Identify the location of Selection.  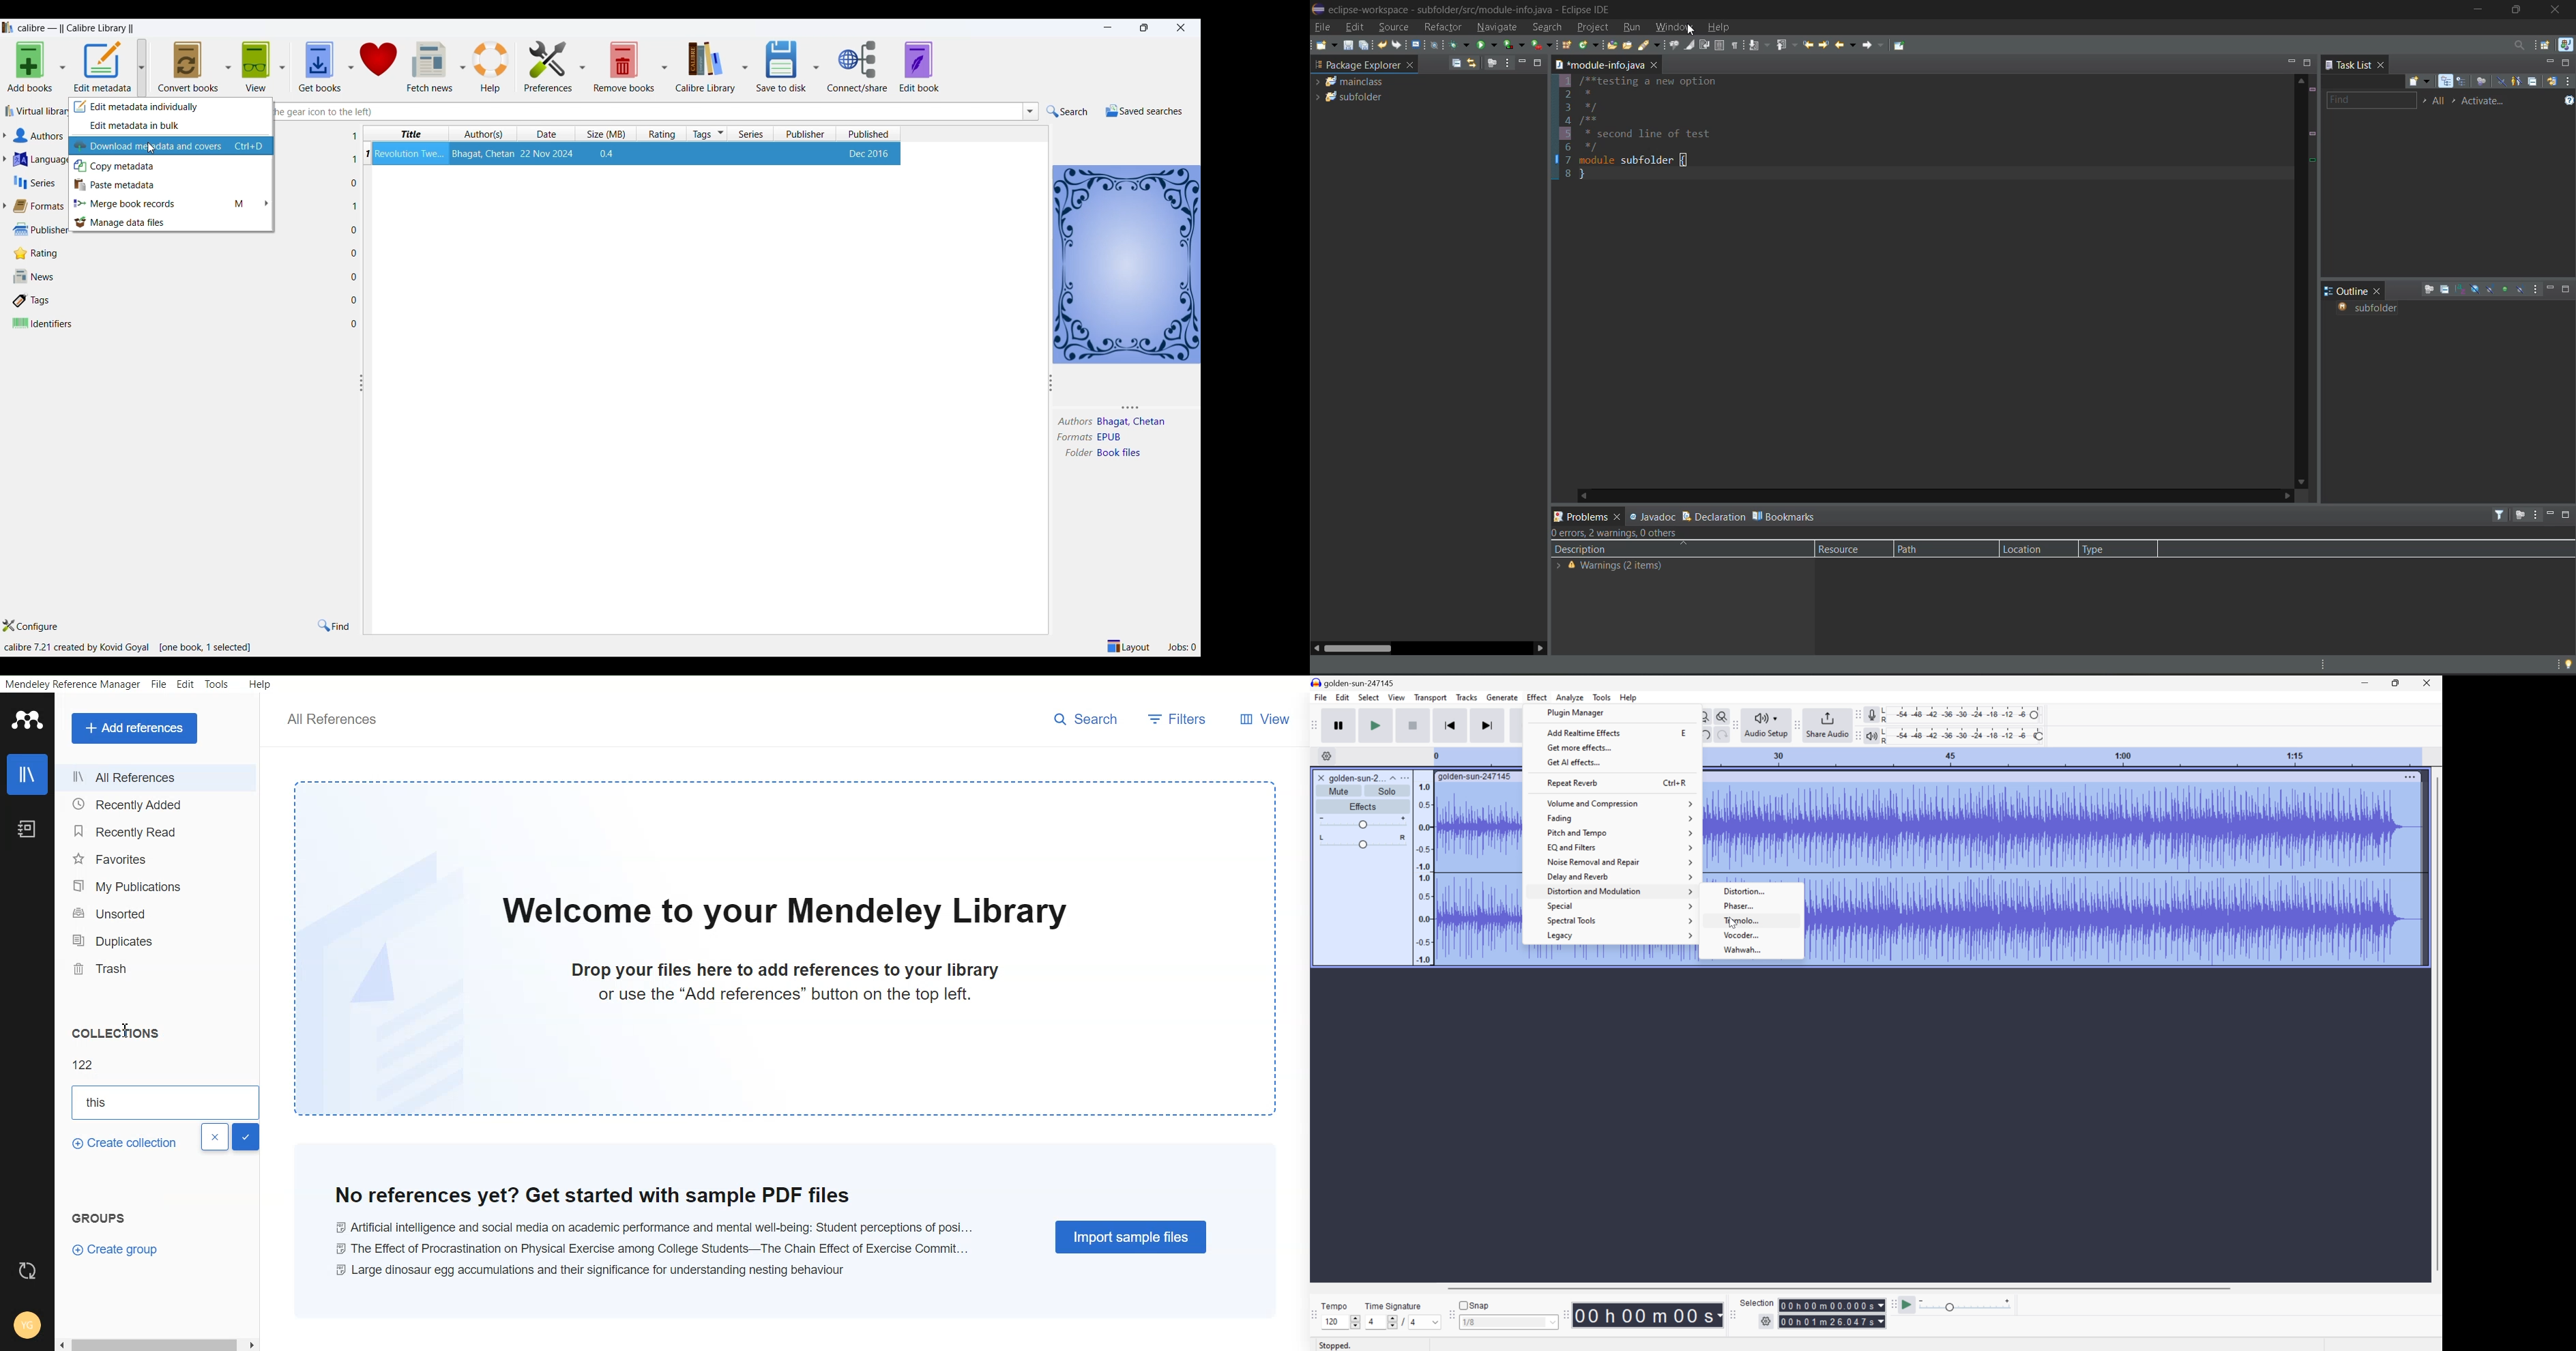
(1756, 1302).